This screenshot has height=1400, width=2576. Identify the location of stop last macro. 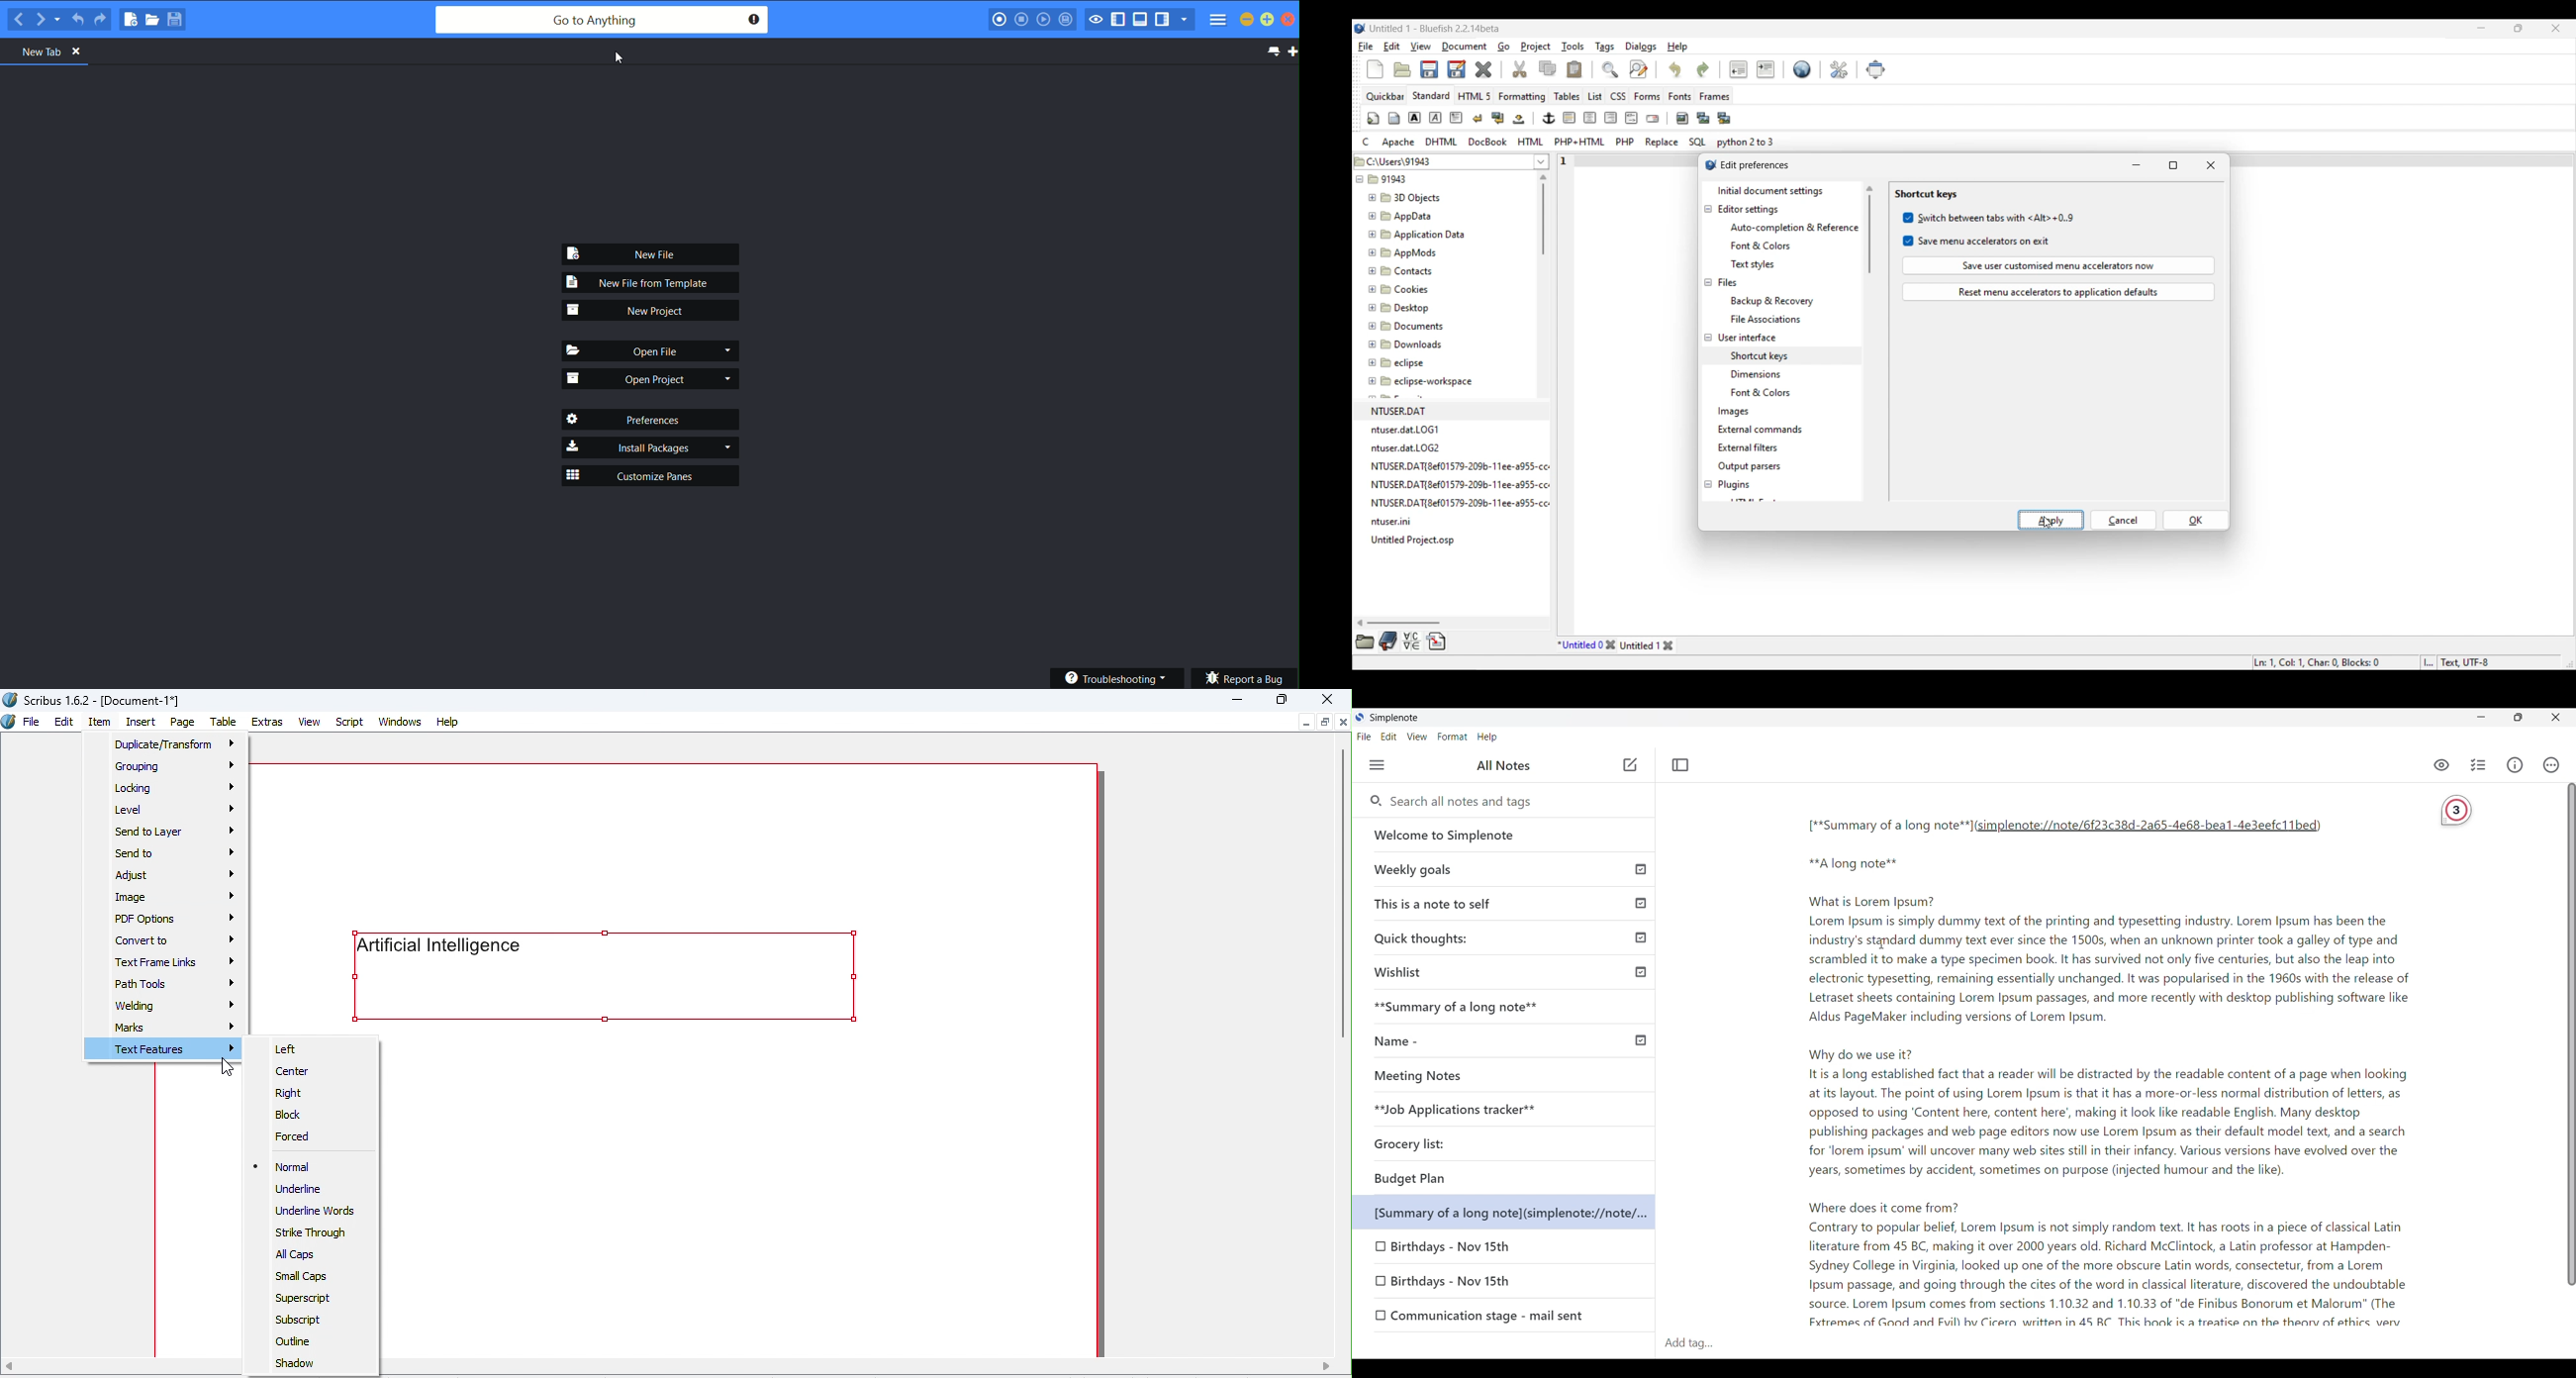
(1023, 19).